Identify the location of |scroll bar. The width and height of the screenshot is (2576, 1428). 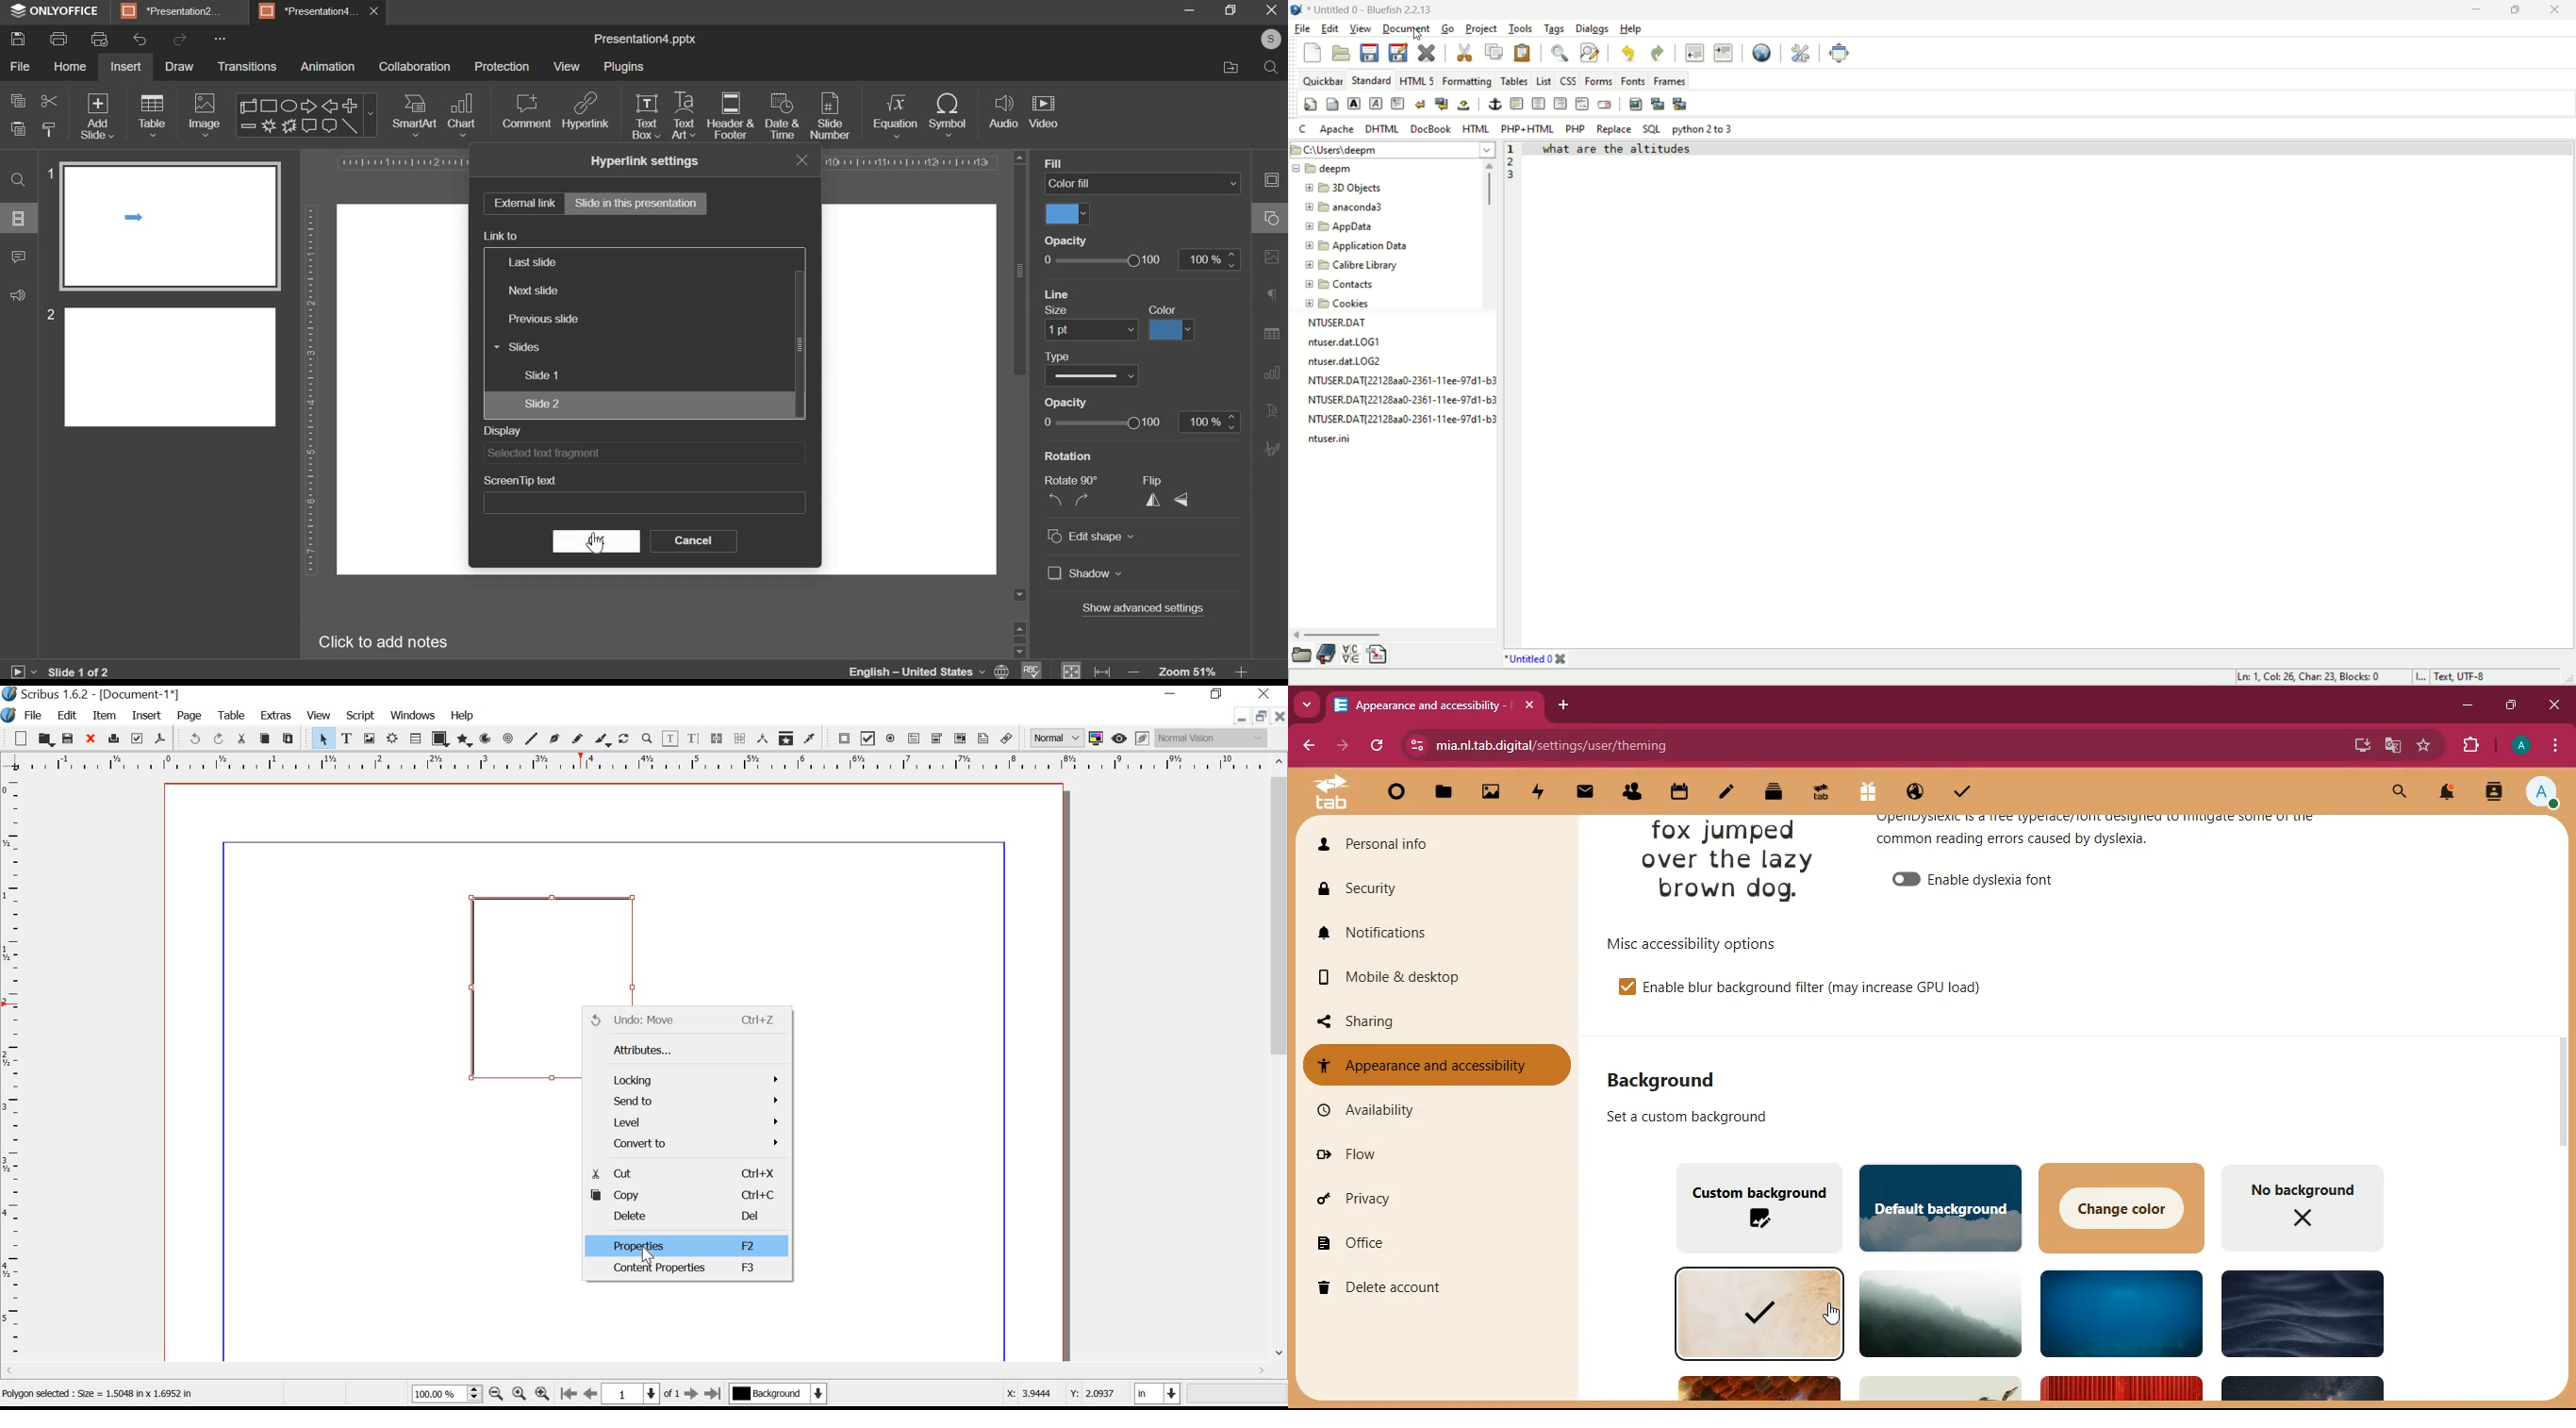
(1020, 263).